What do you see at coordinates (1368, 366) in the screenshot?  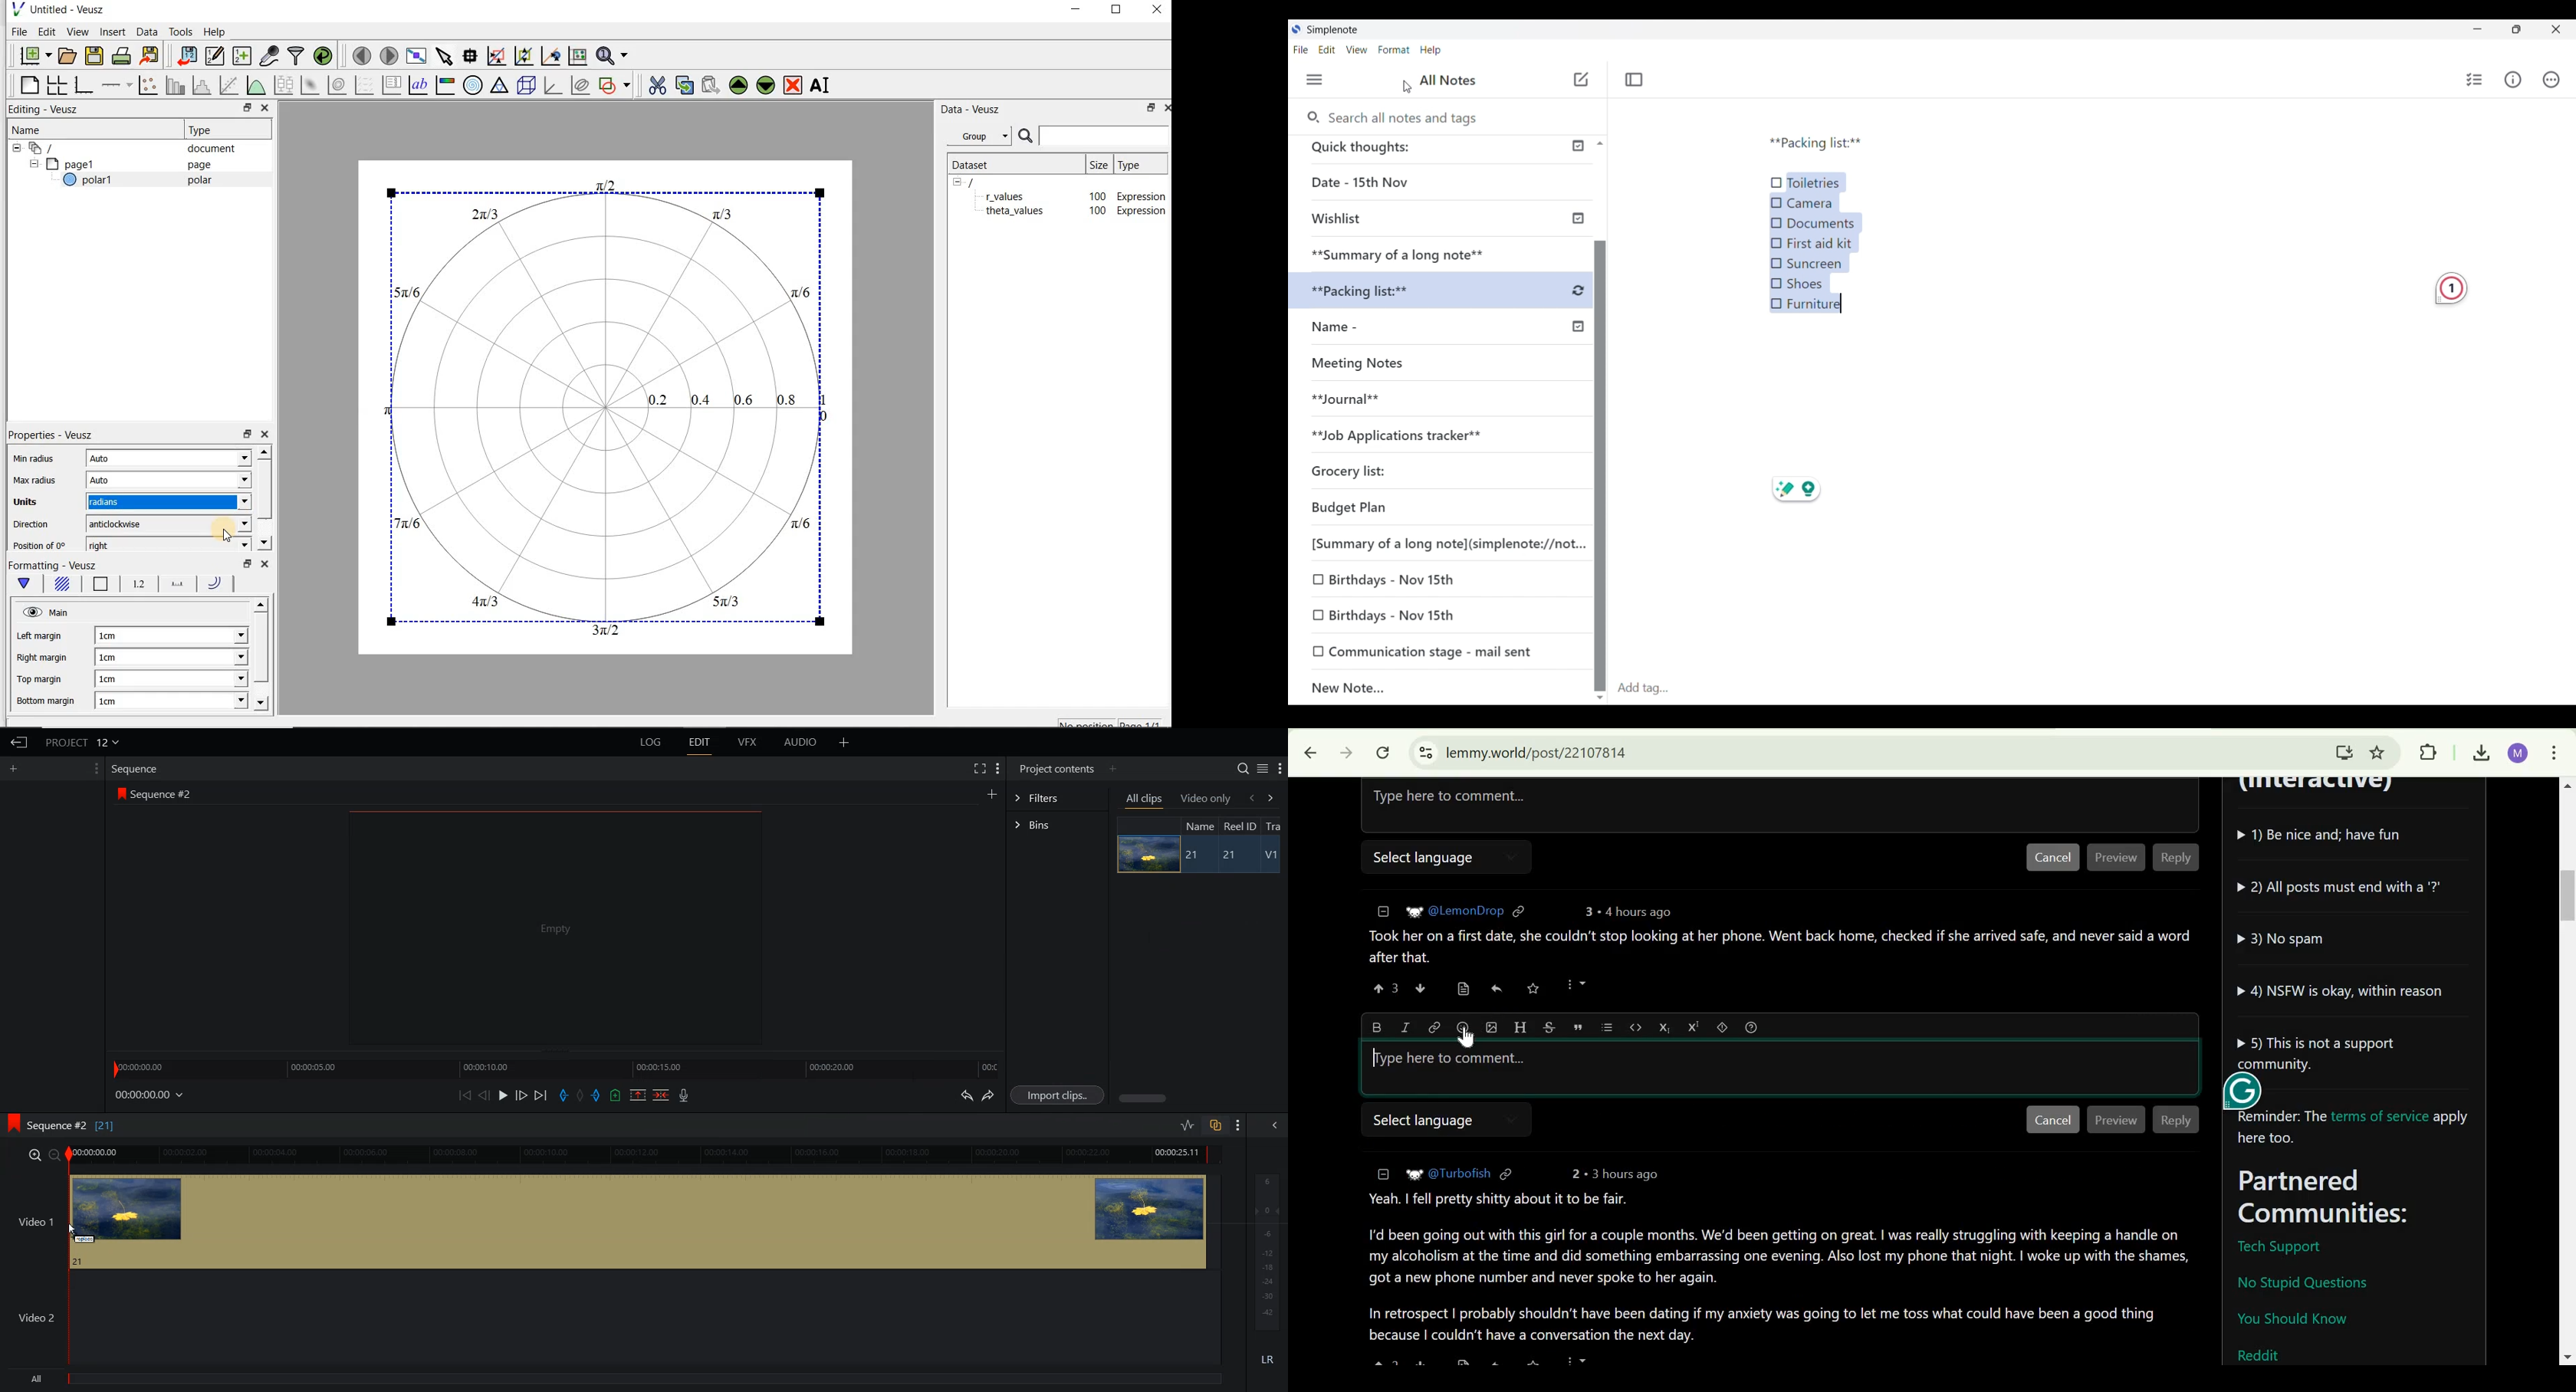 I see `Missing Notes` at bounding box center [1368, 366].